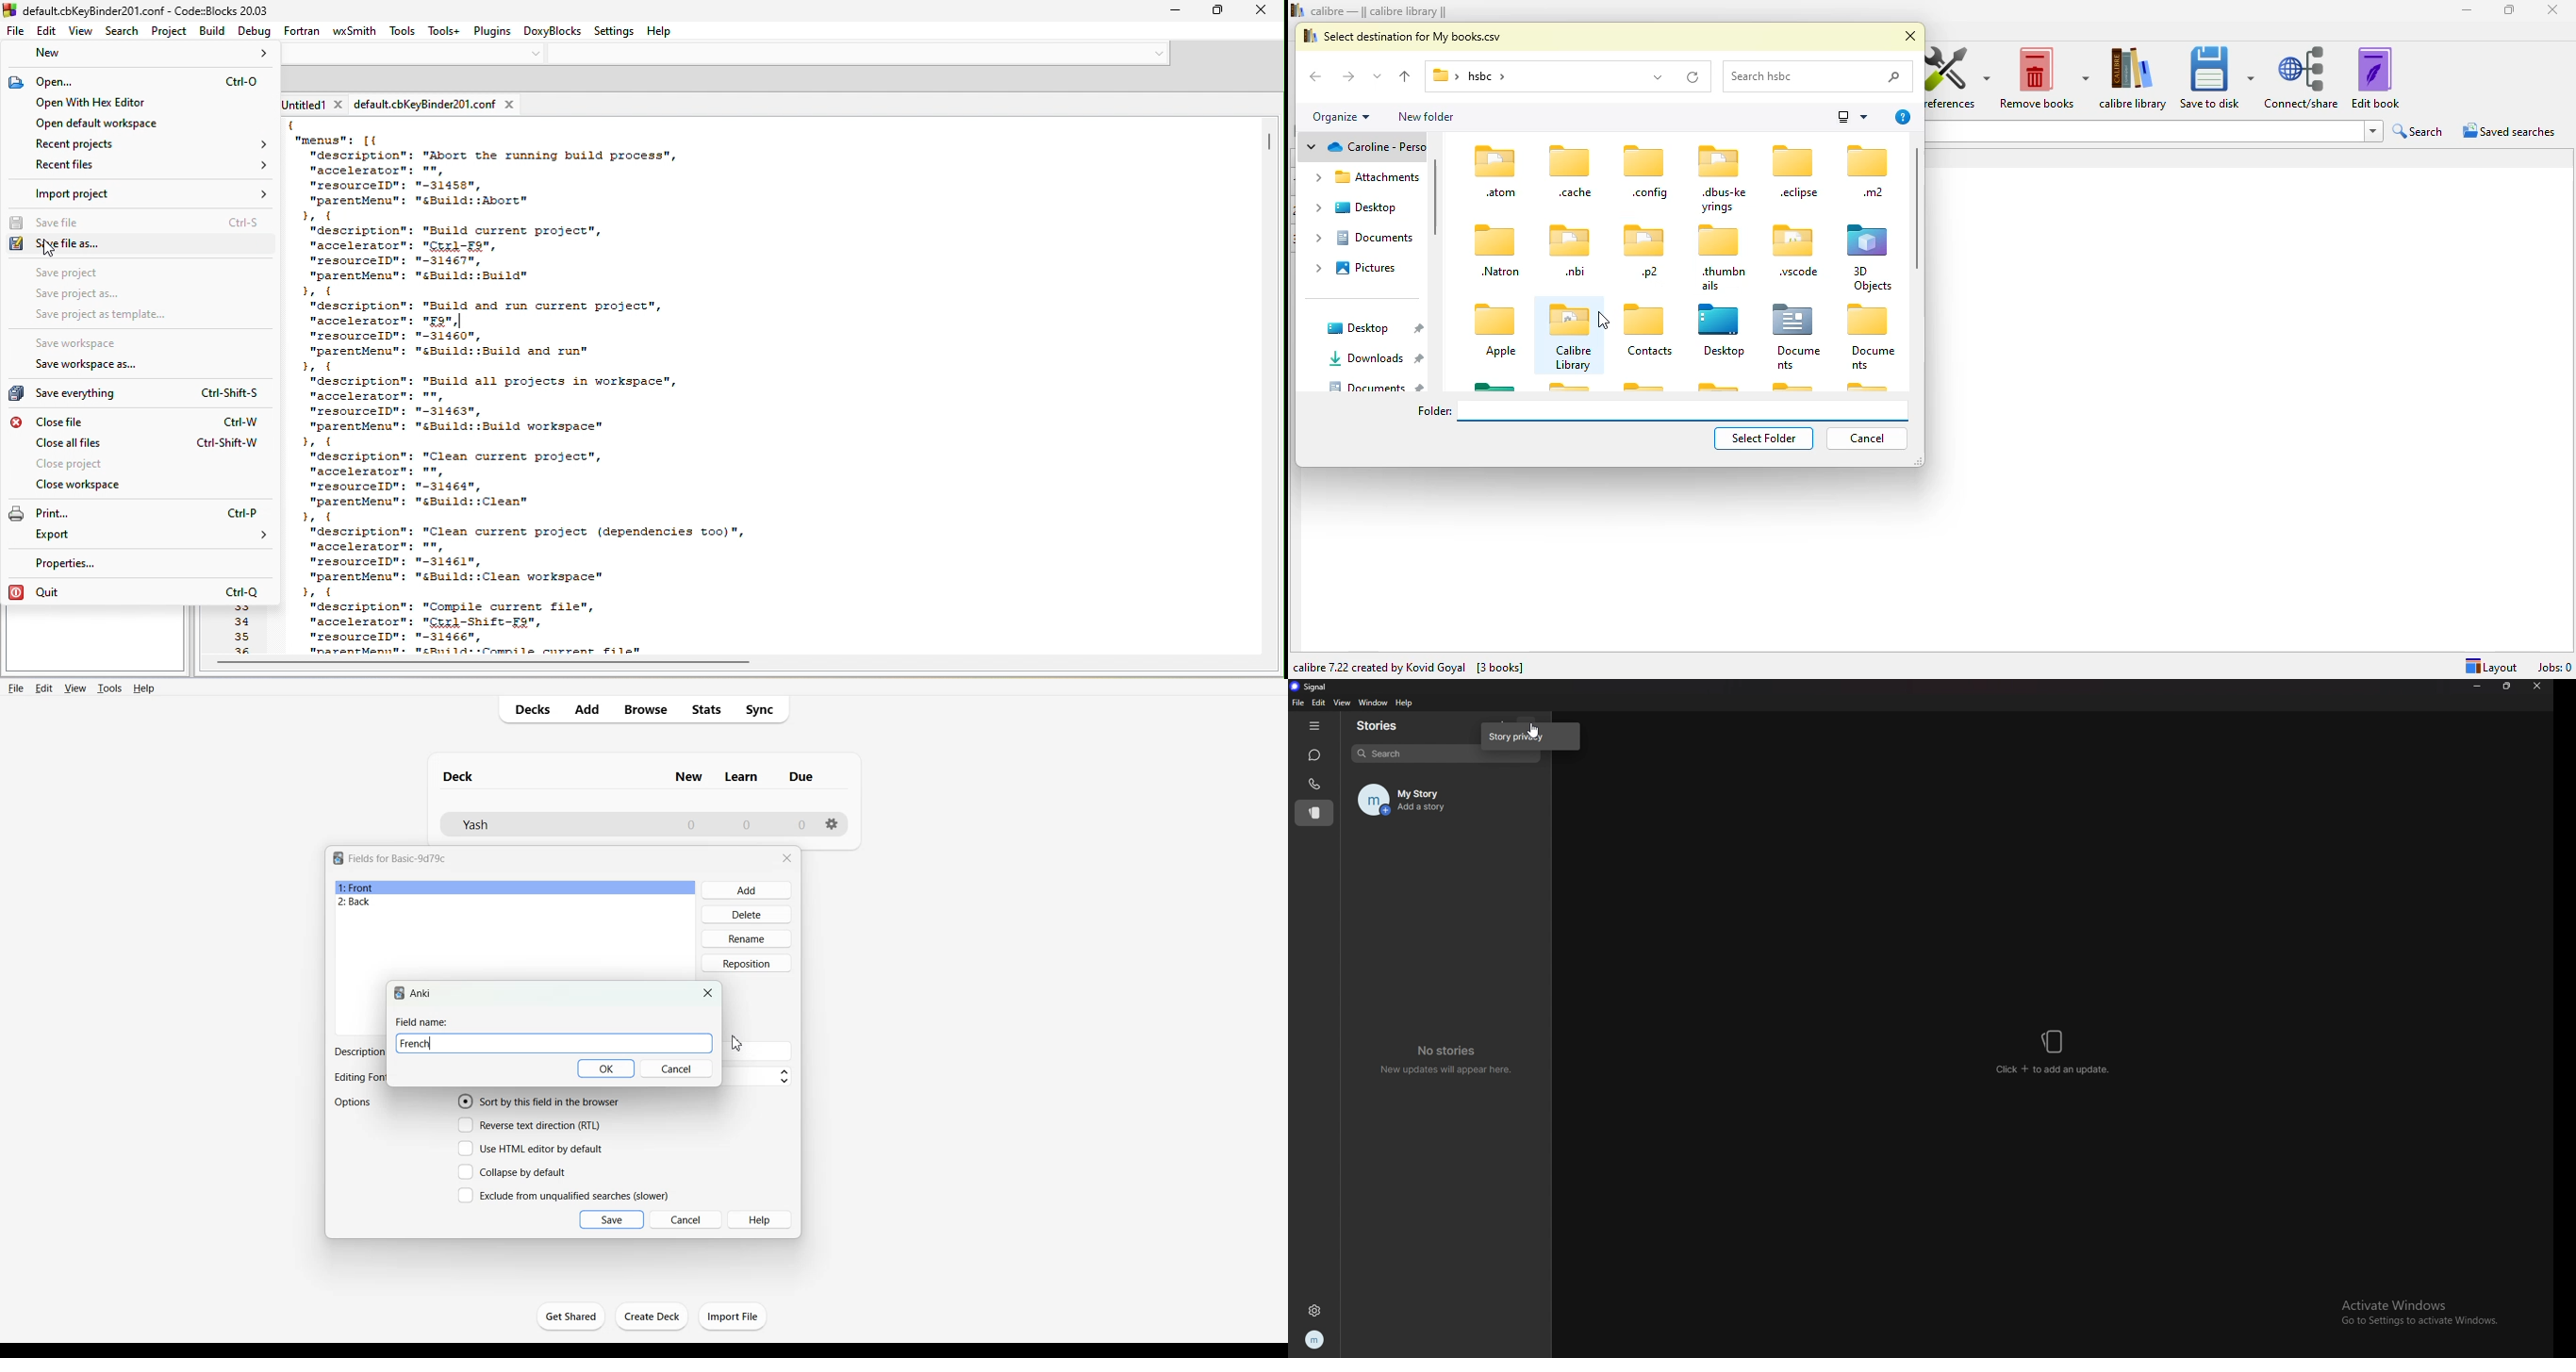  What do you see at coordinates (1693, 76) in the screenshot?
I see `refresh "folder"` at bounding box center [1693, 76].